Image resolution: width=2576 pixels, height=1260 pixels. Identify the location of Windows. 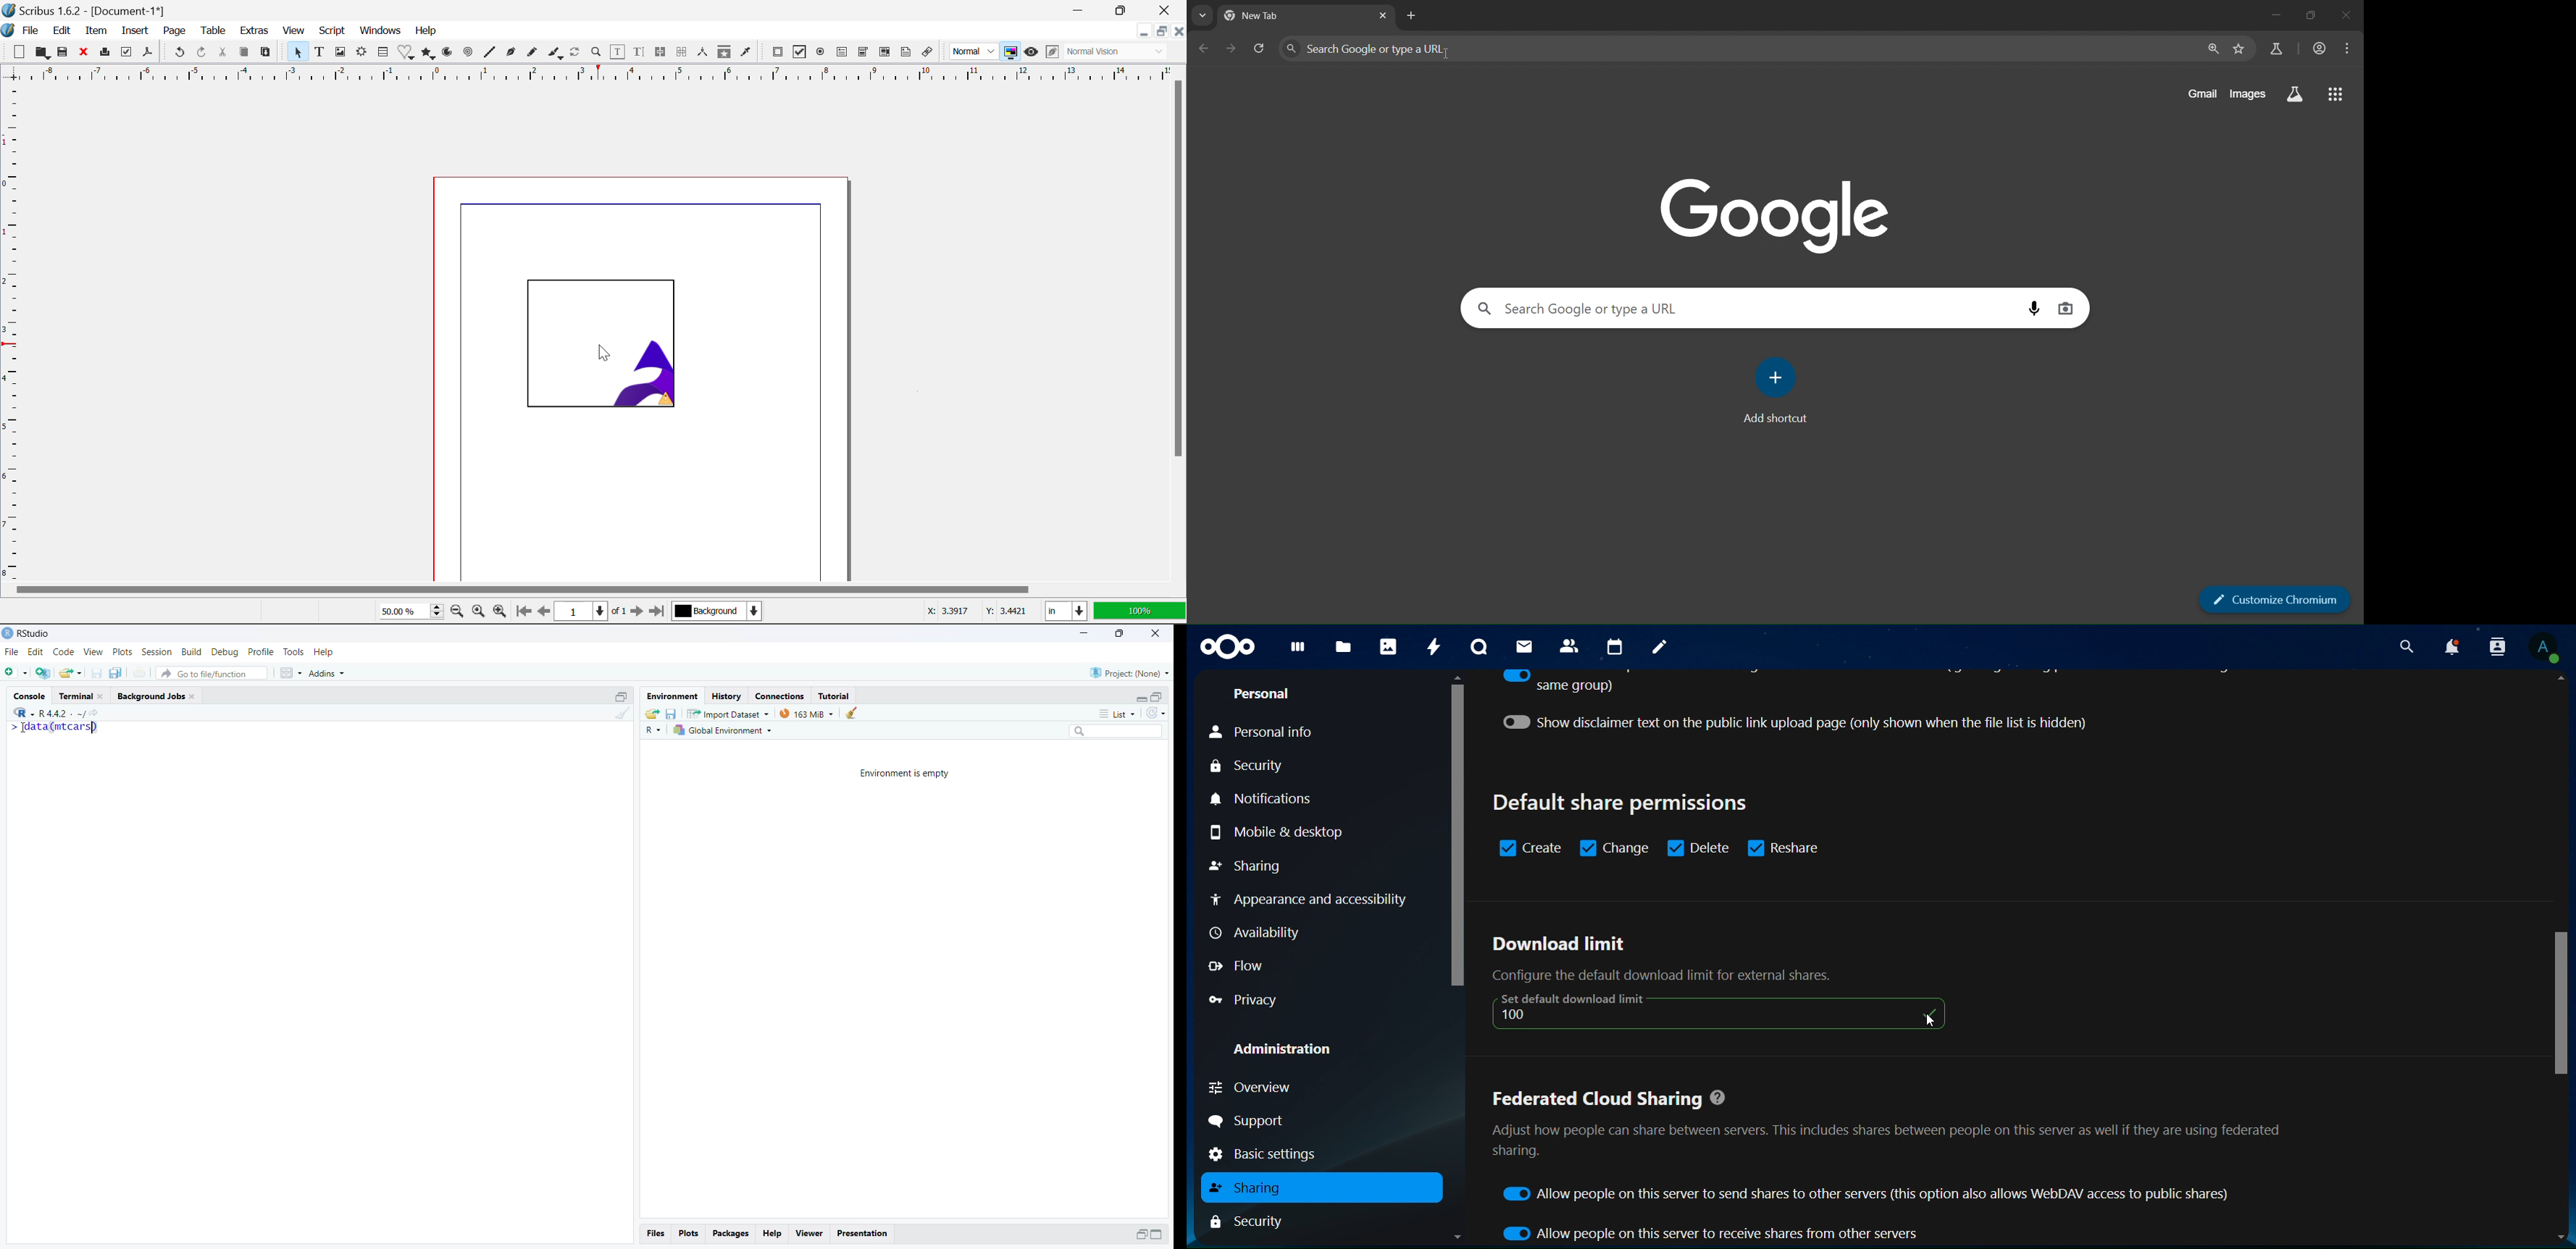
(381, 30).